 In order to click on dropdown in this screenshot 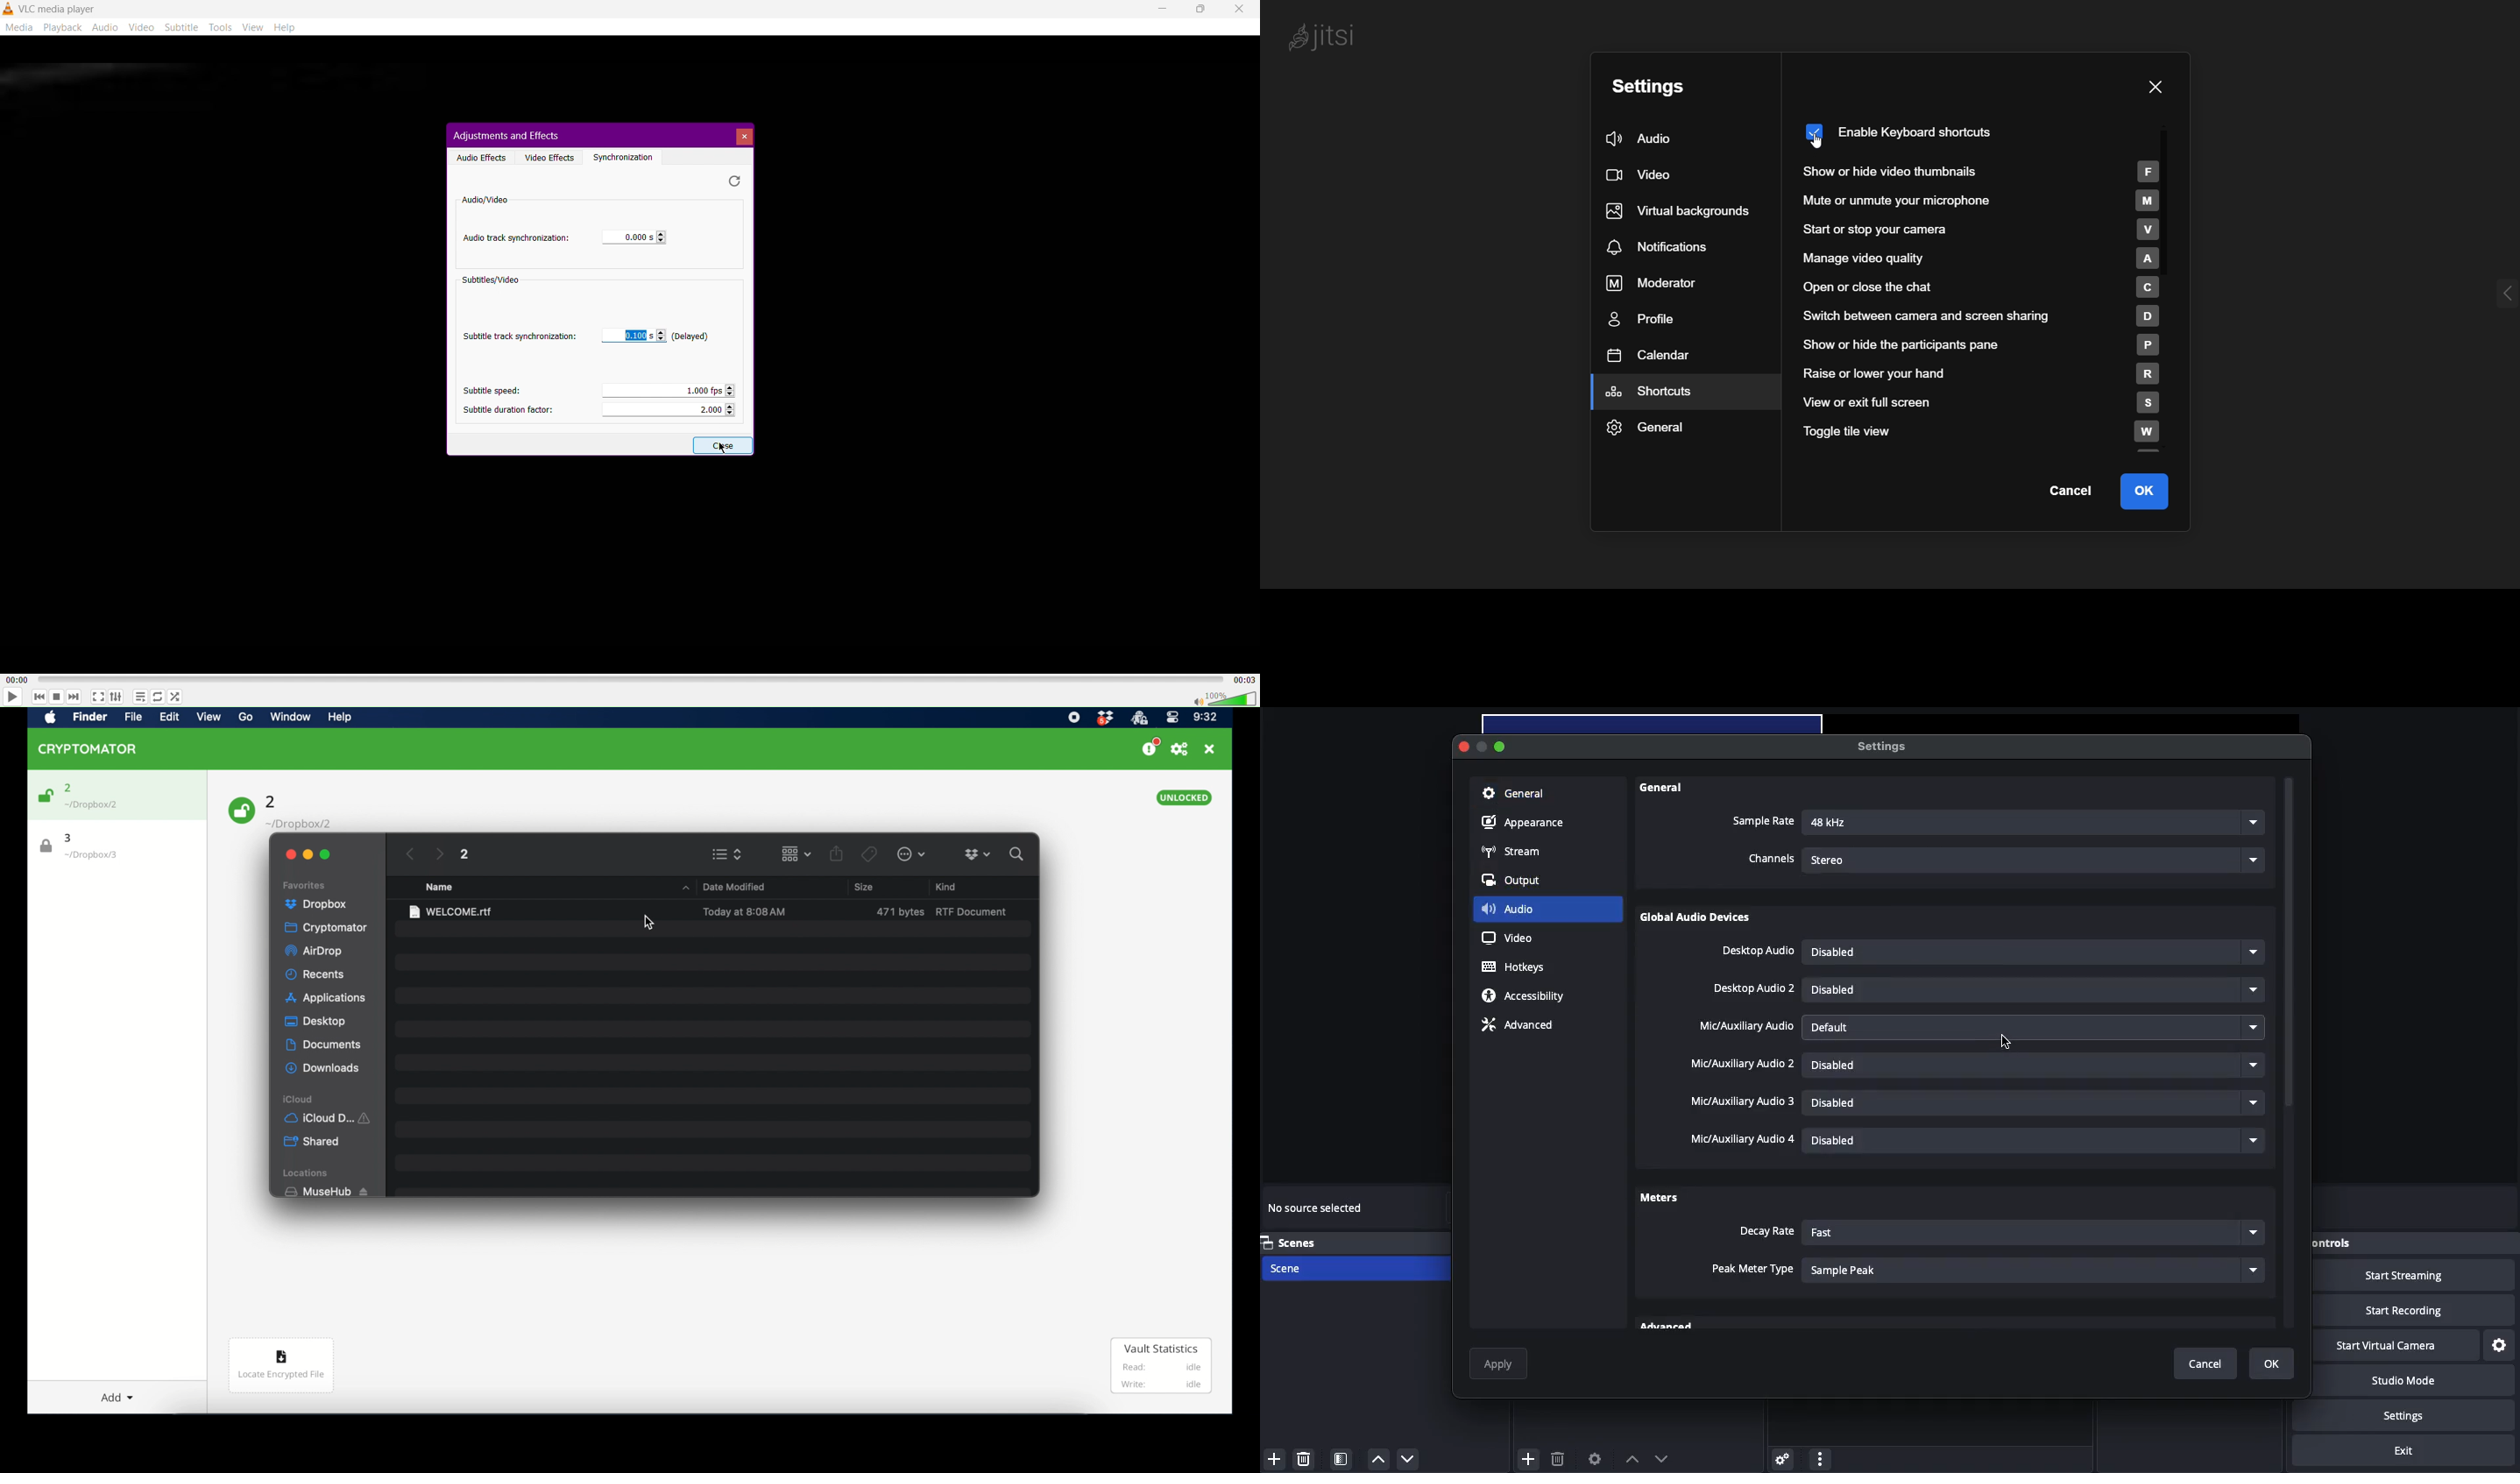, I will do `click(685, 888)`.